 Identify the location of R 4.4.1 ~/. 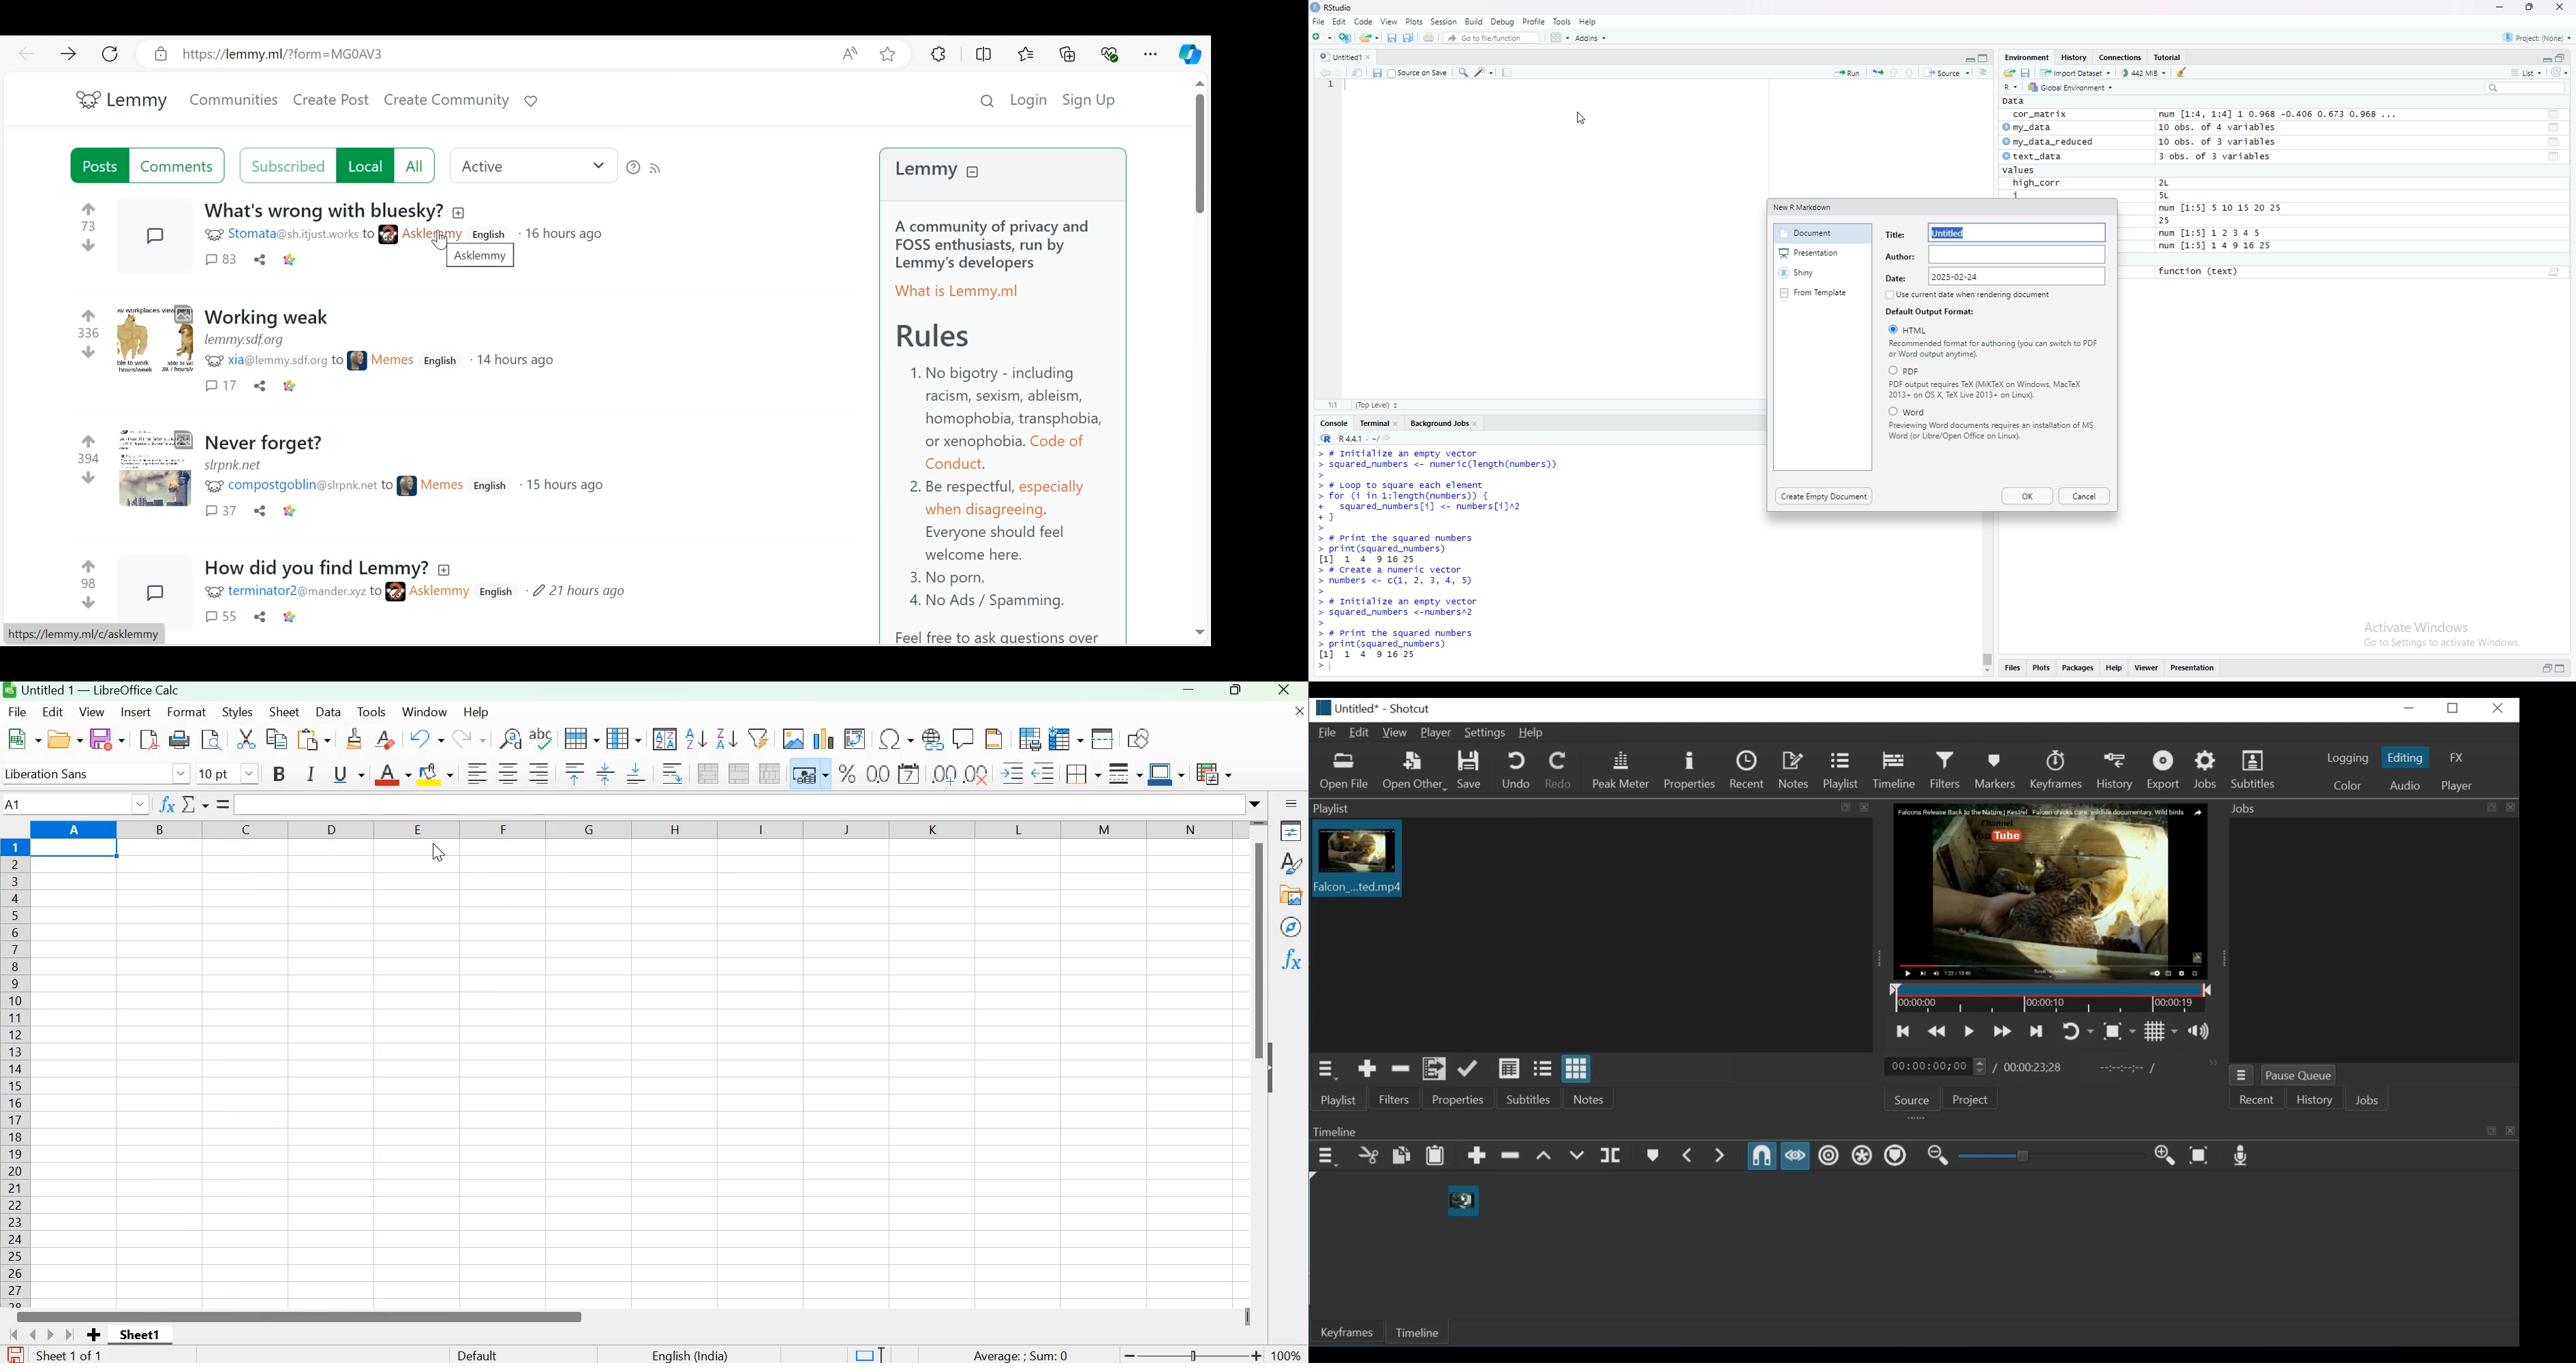
(1345, 440).